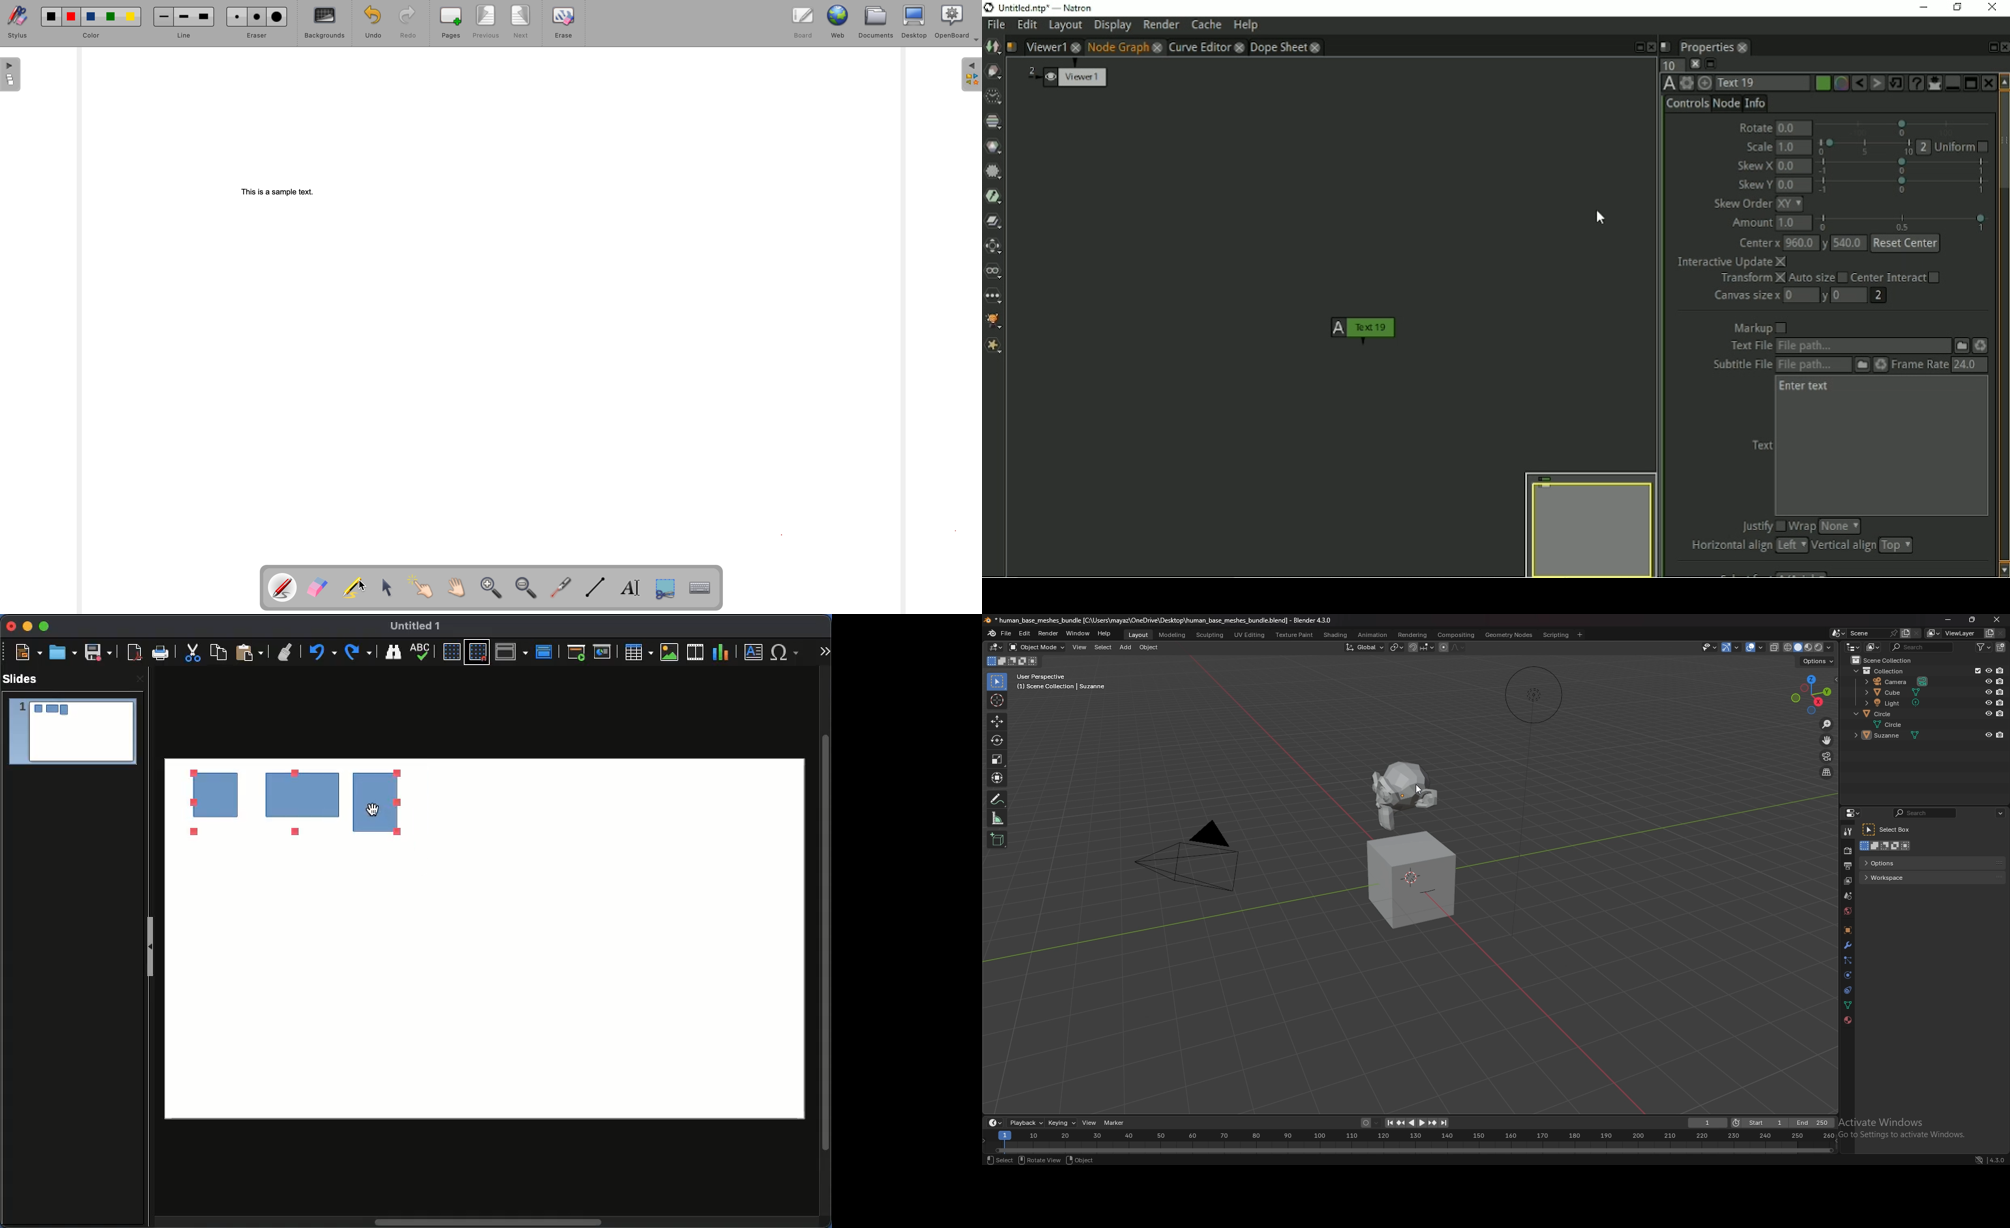 The height and width of the screenshot is (1232, 2016). I want to click on light, so click(1893, 703).